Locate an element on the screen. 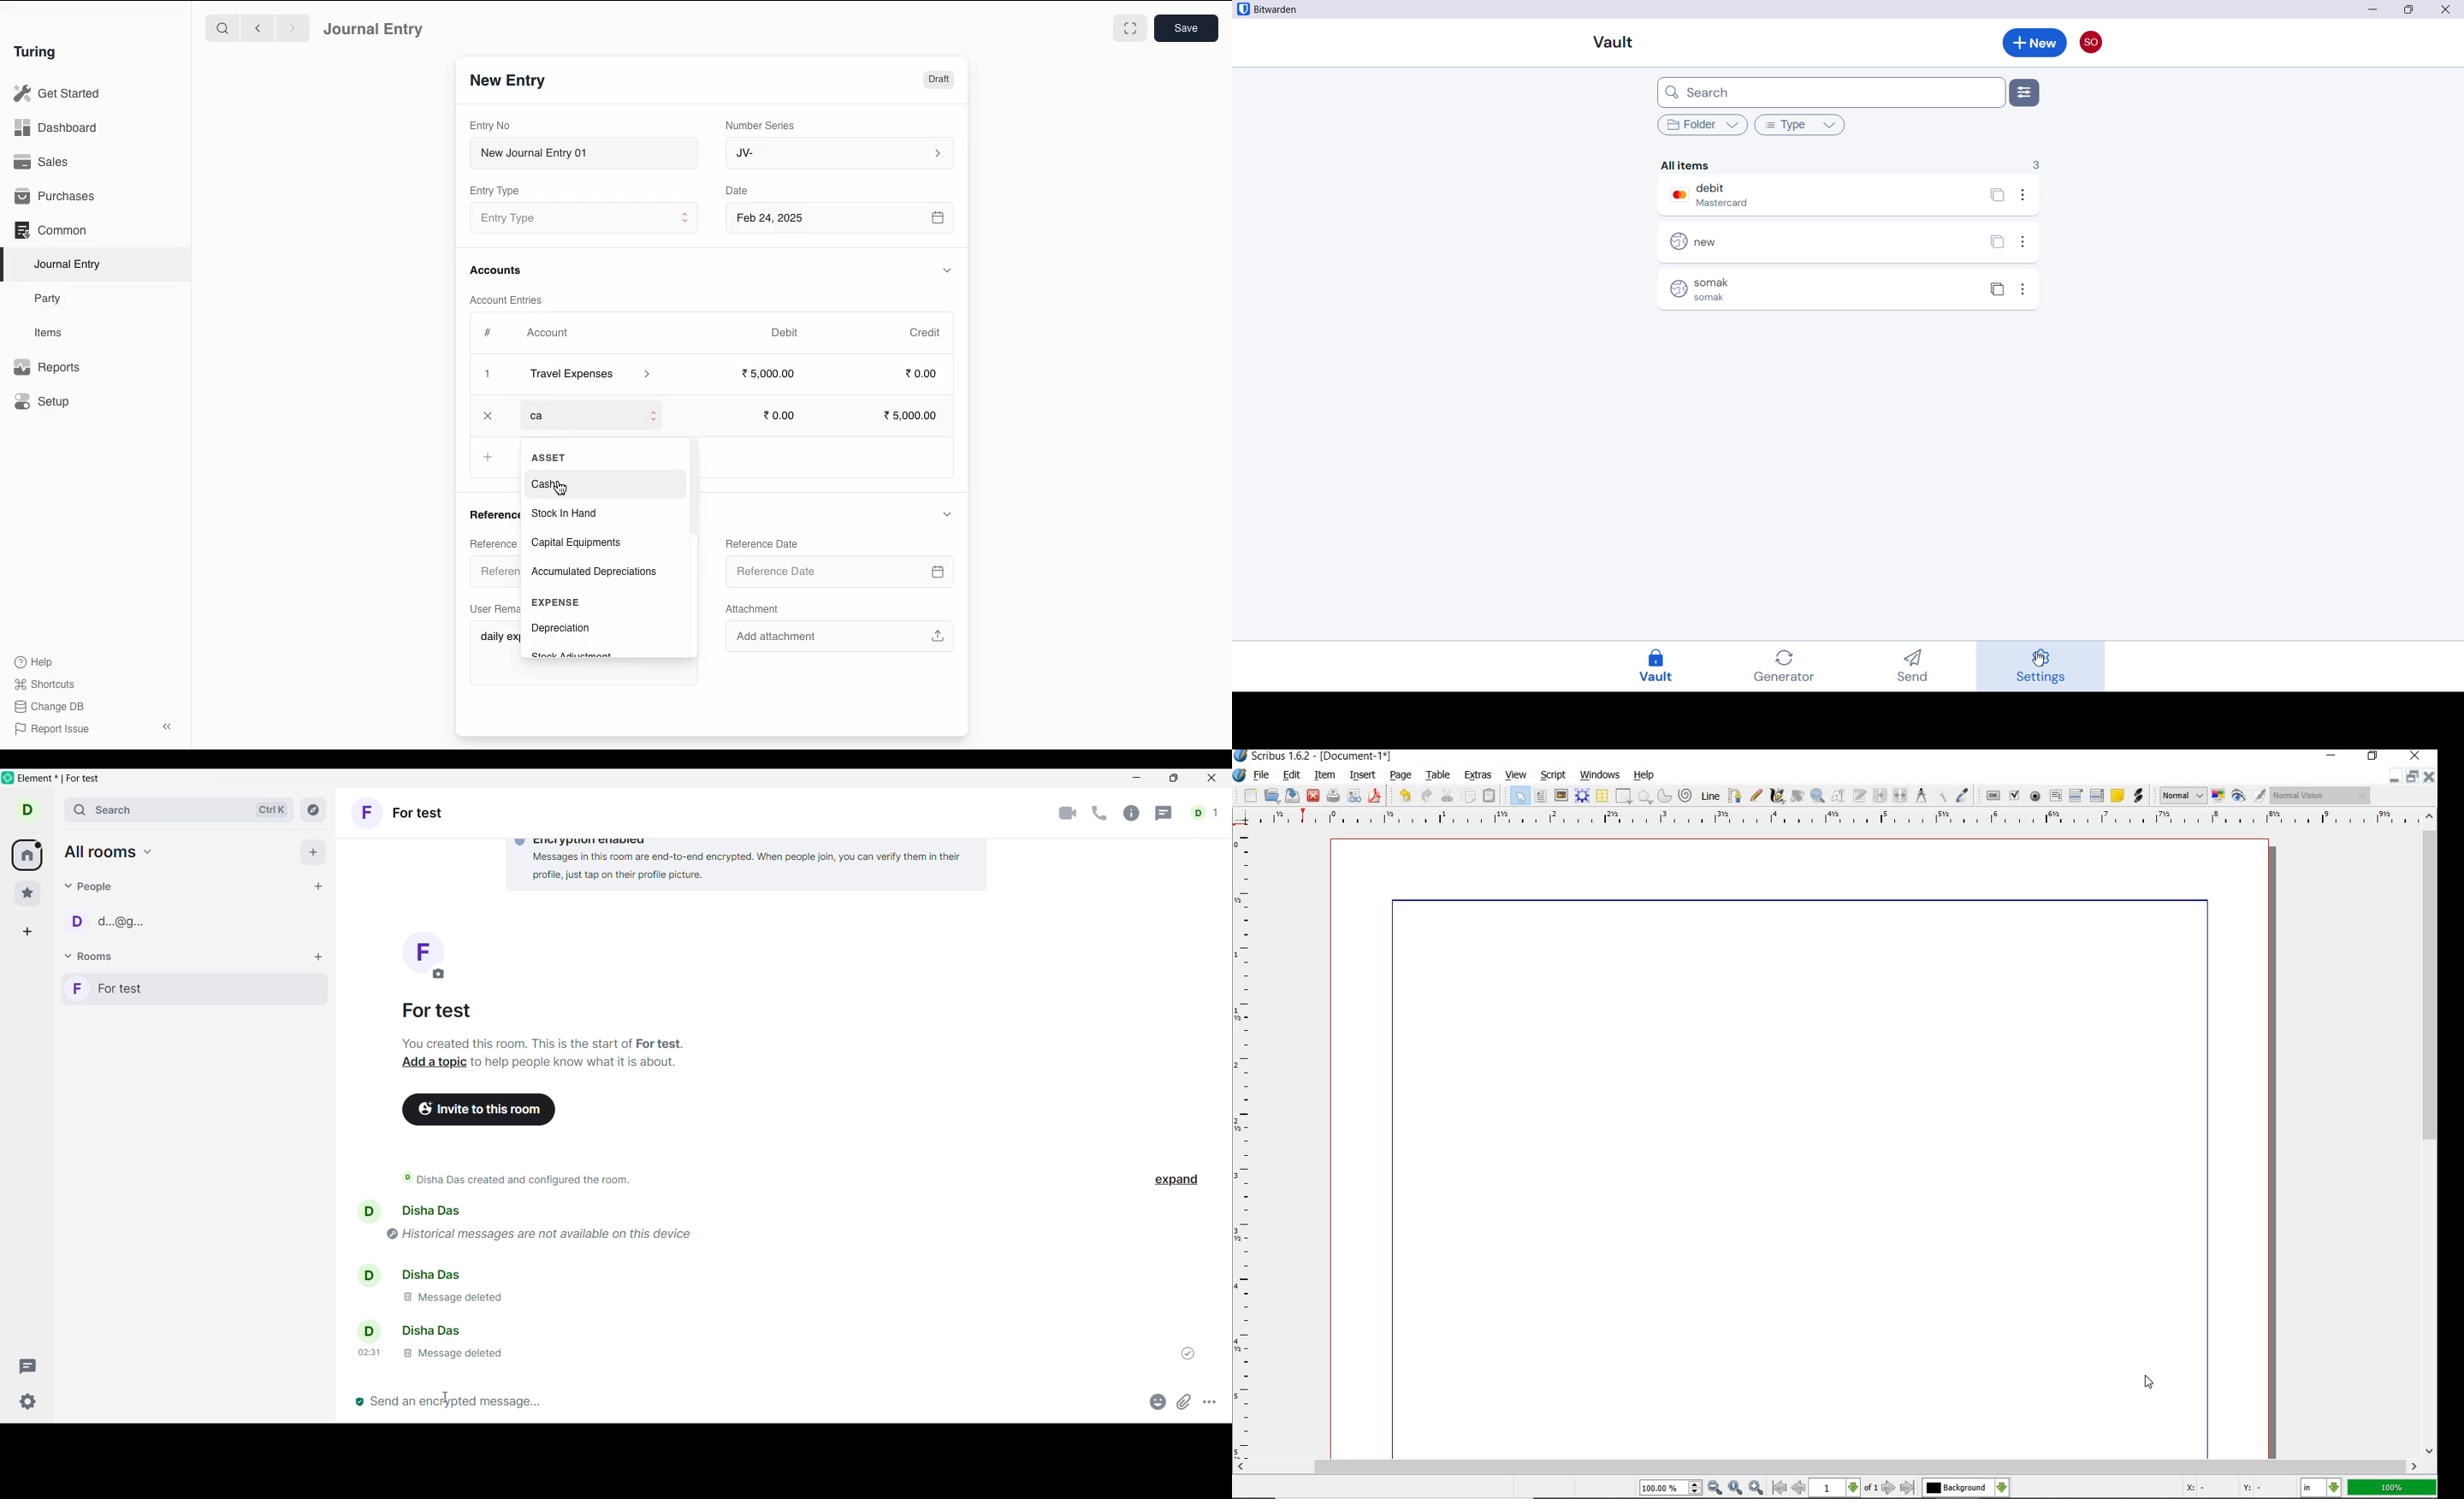  Add emoji is located at coordinates (1158, 1401).